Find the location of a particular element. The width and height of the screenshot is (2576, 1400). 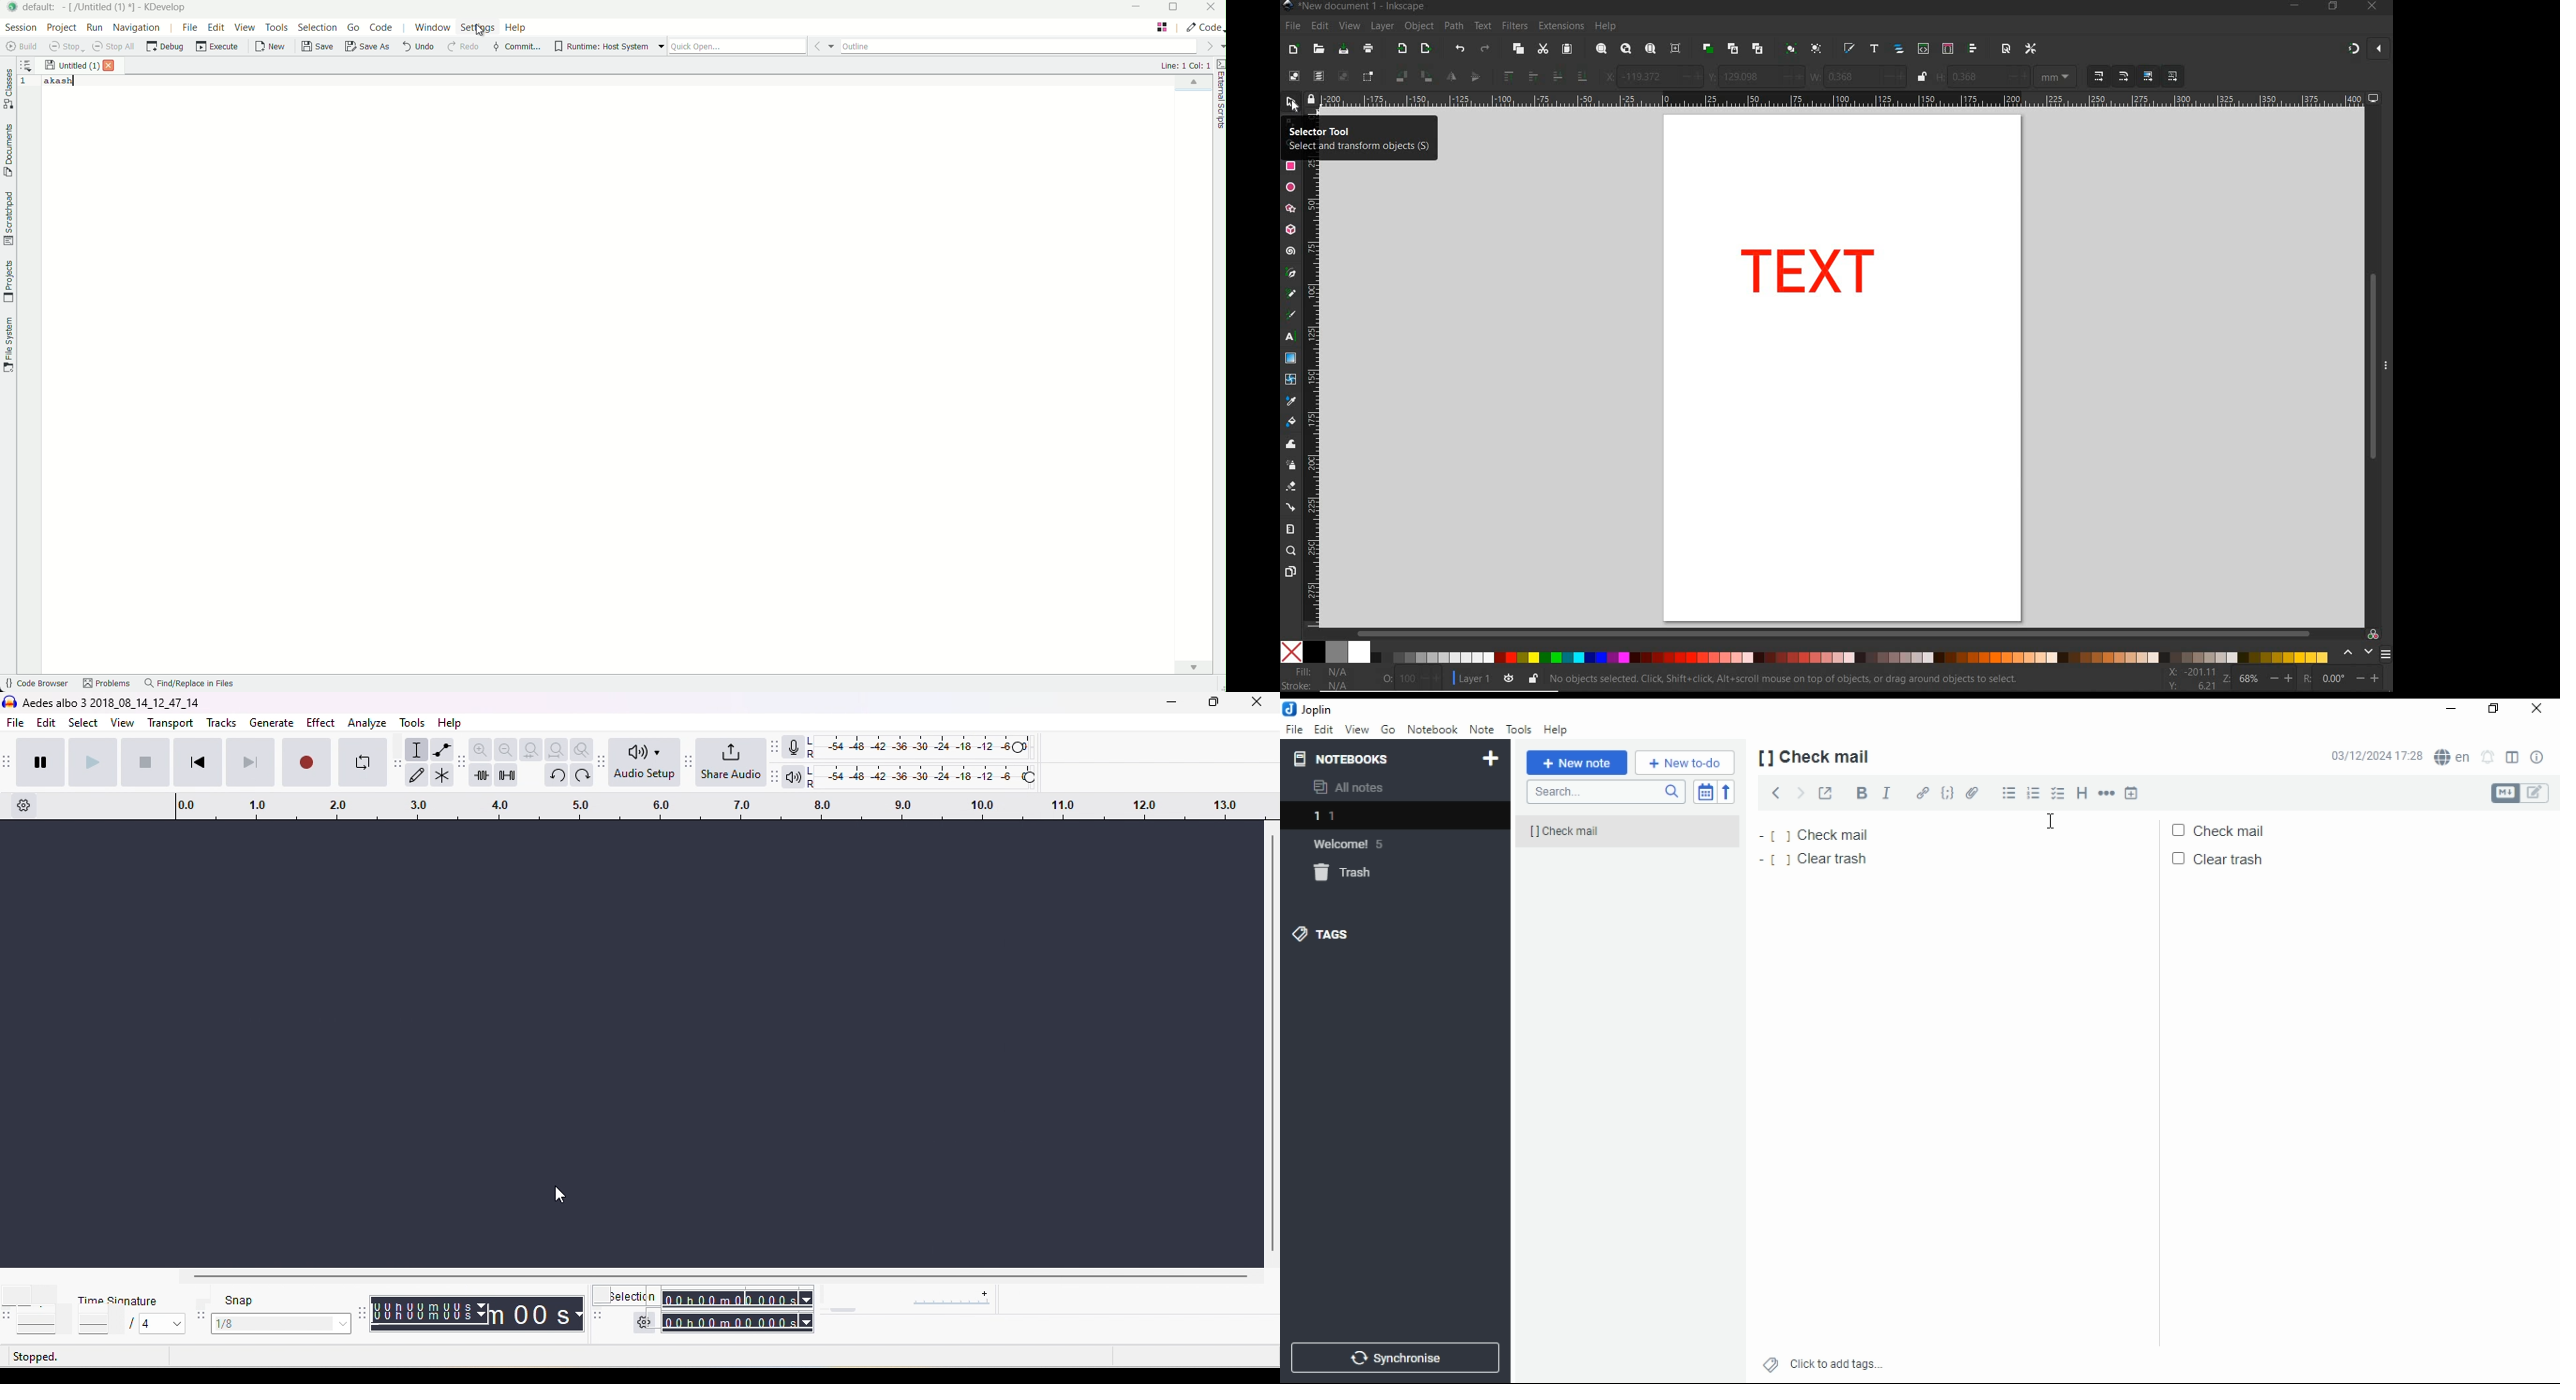

spell checker is located at coordinates (2455, 759).